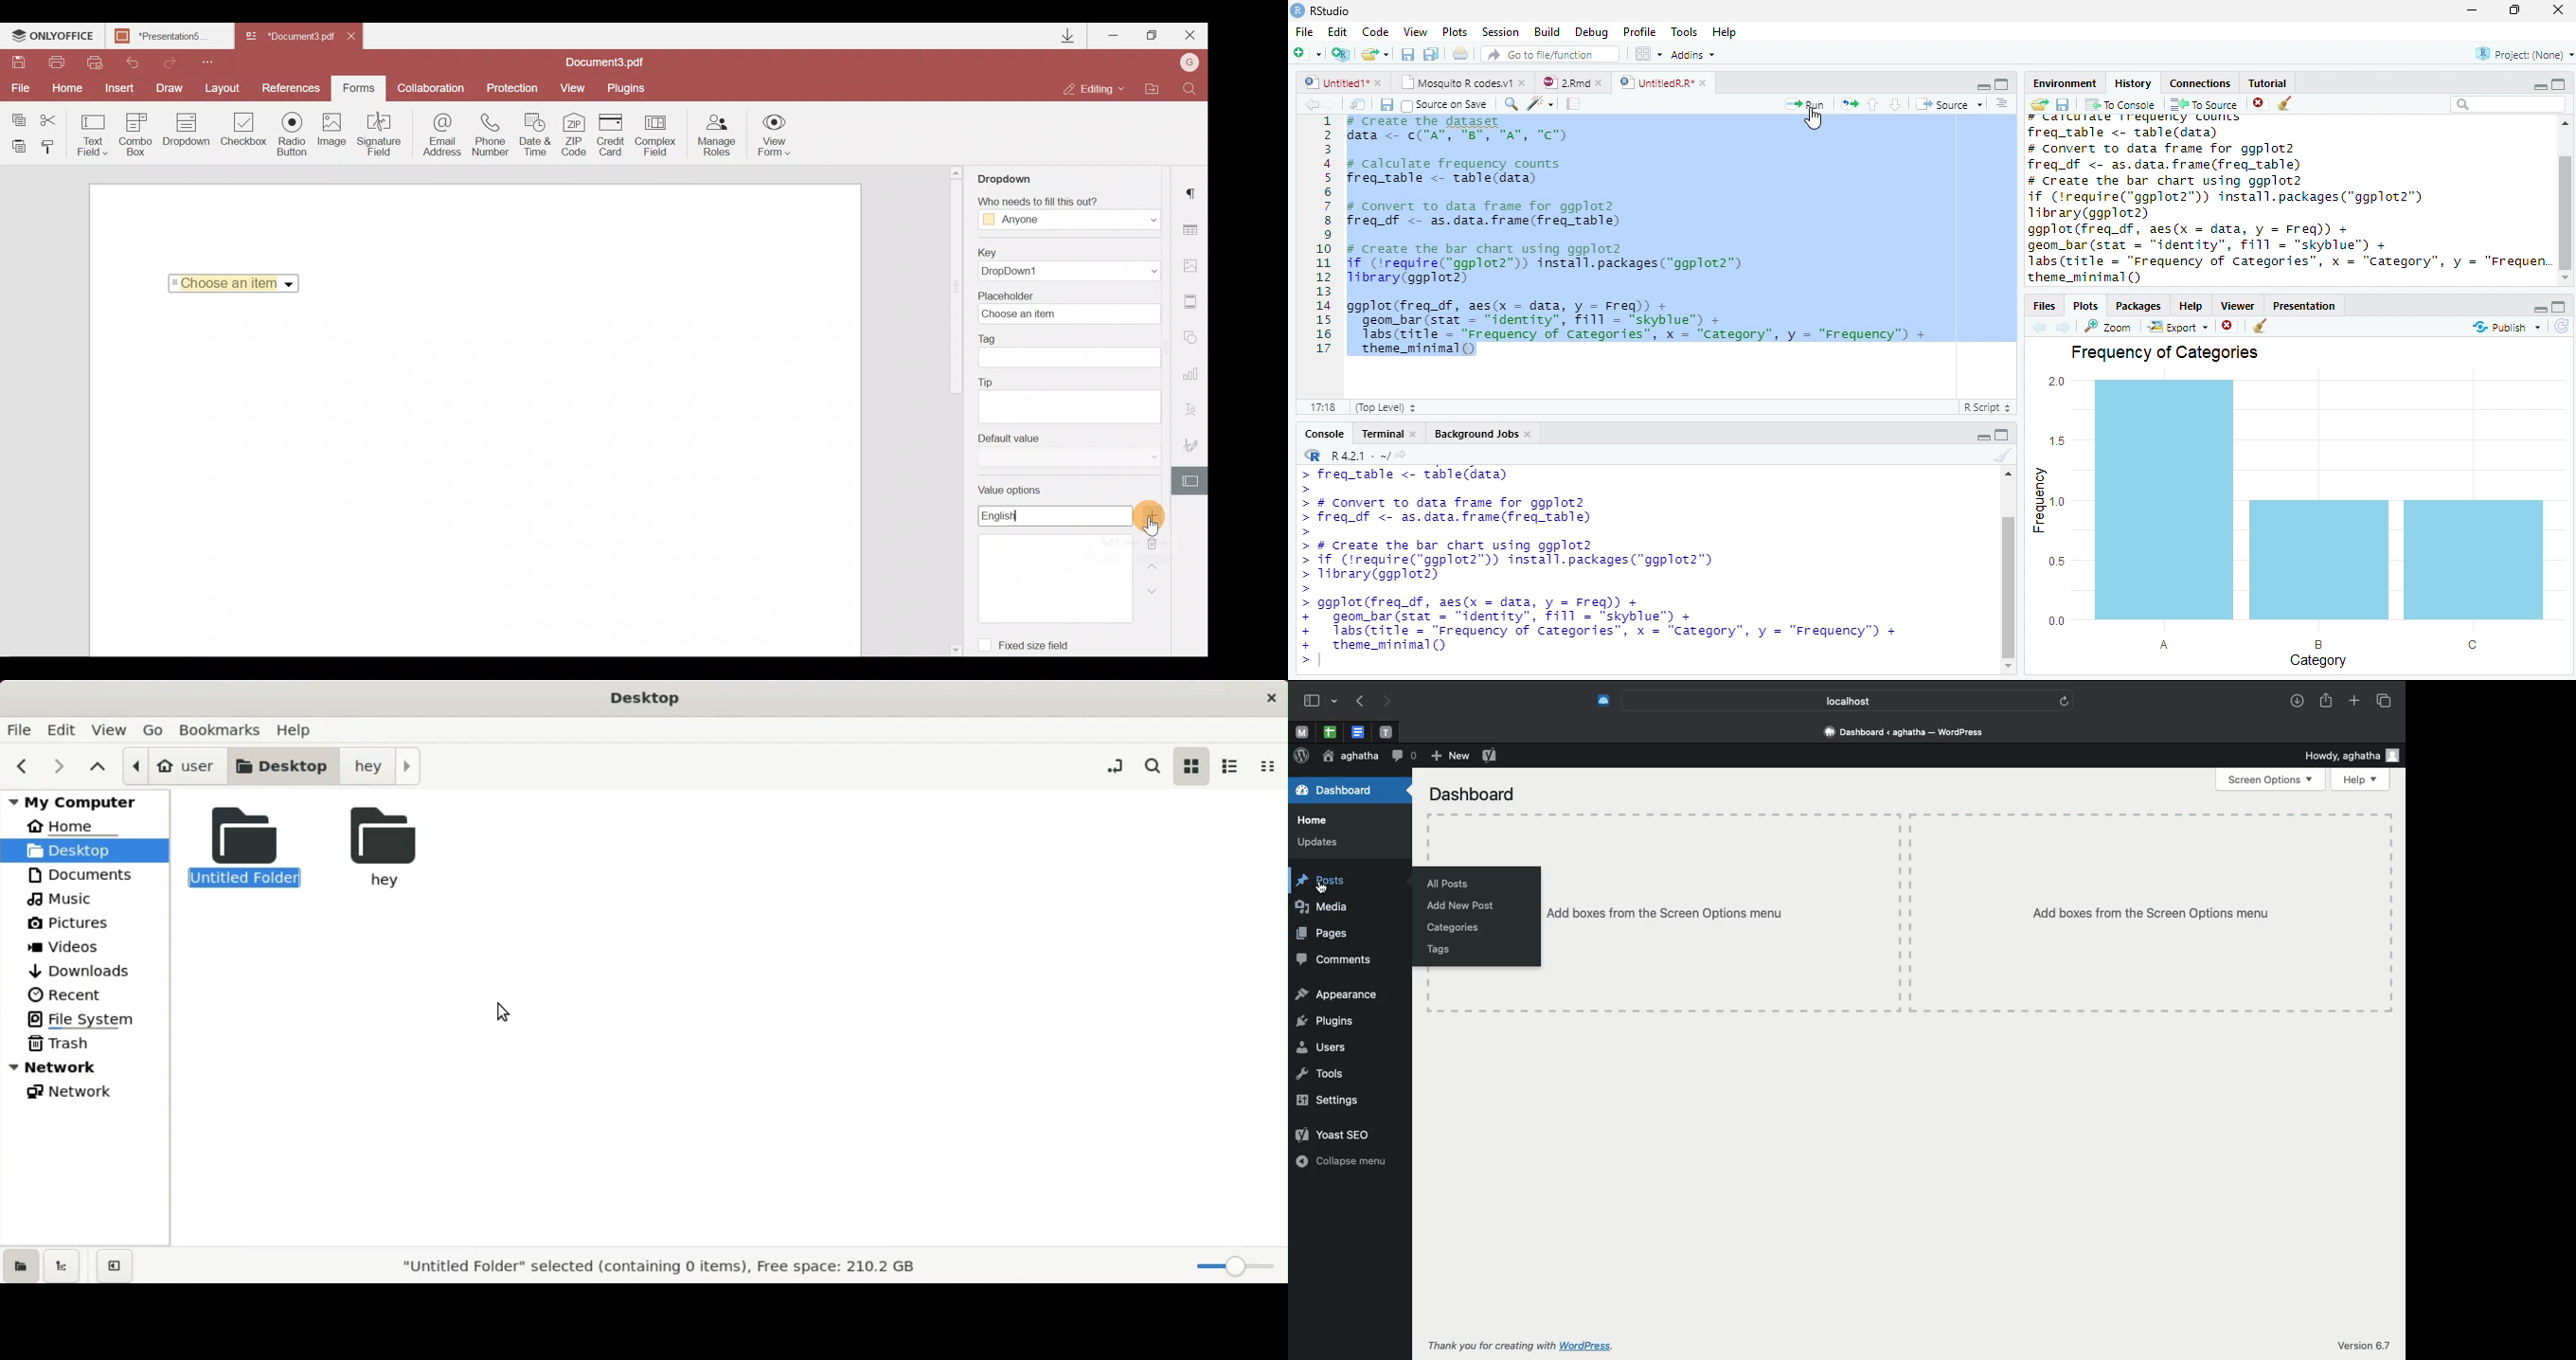  Describe the element at coordinates (1450, 928) in the screenshot. I see `Categories` at that location.